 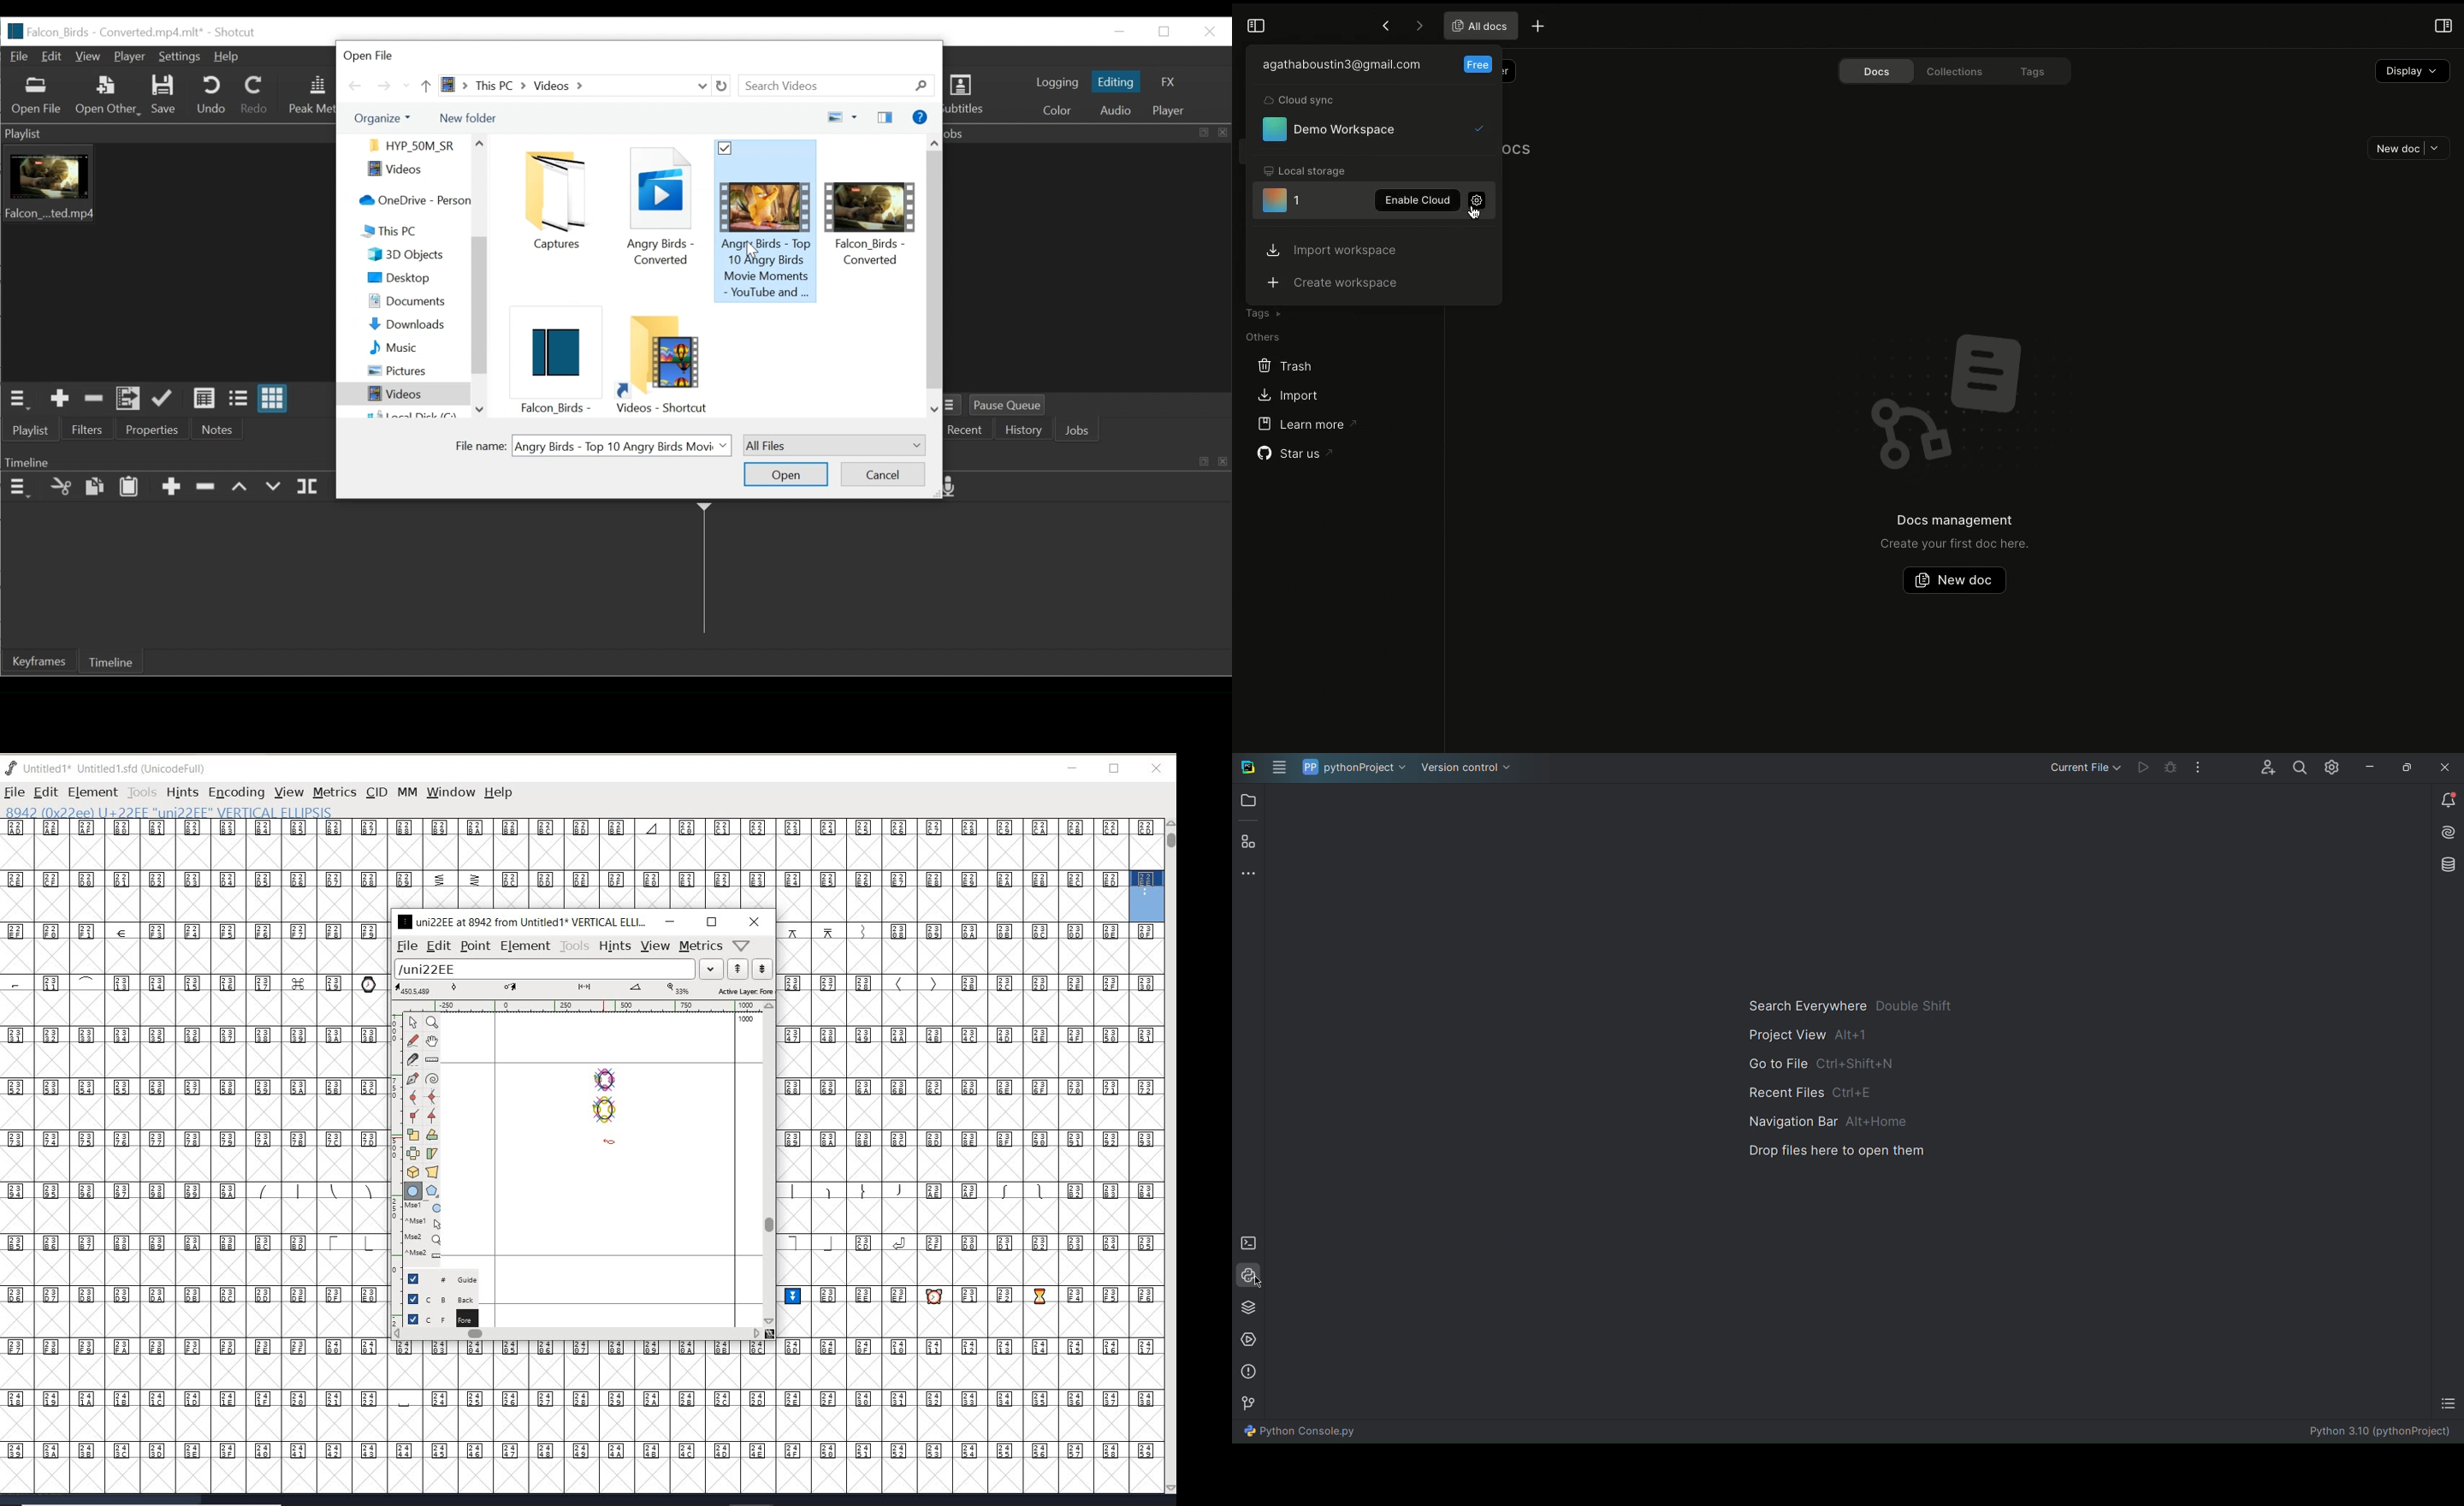 I want to click on Jobs Menu, so click(x=955, y=406).